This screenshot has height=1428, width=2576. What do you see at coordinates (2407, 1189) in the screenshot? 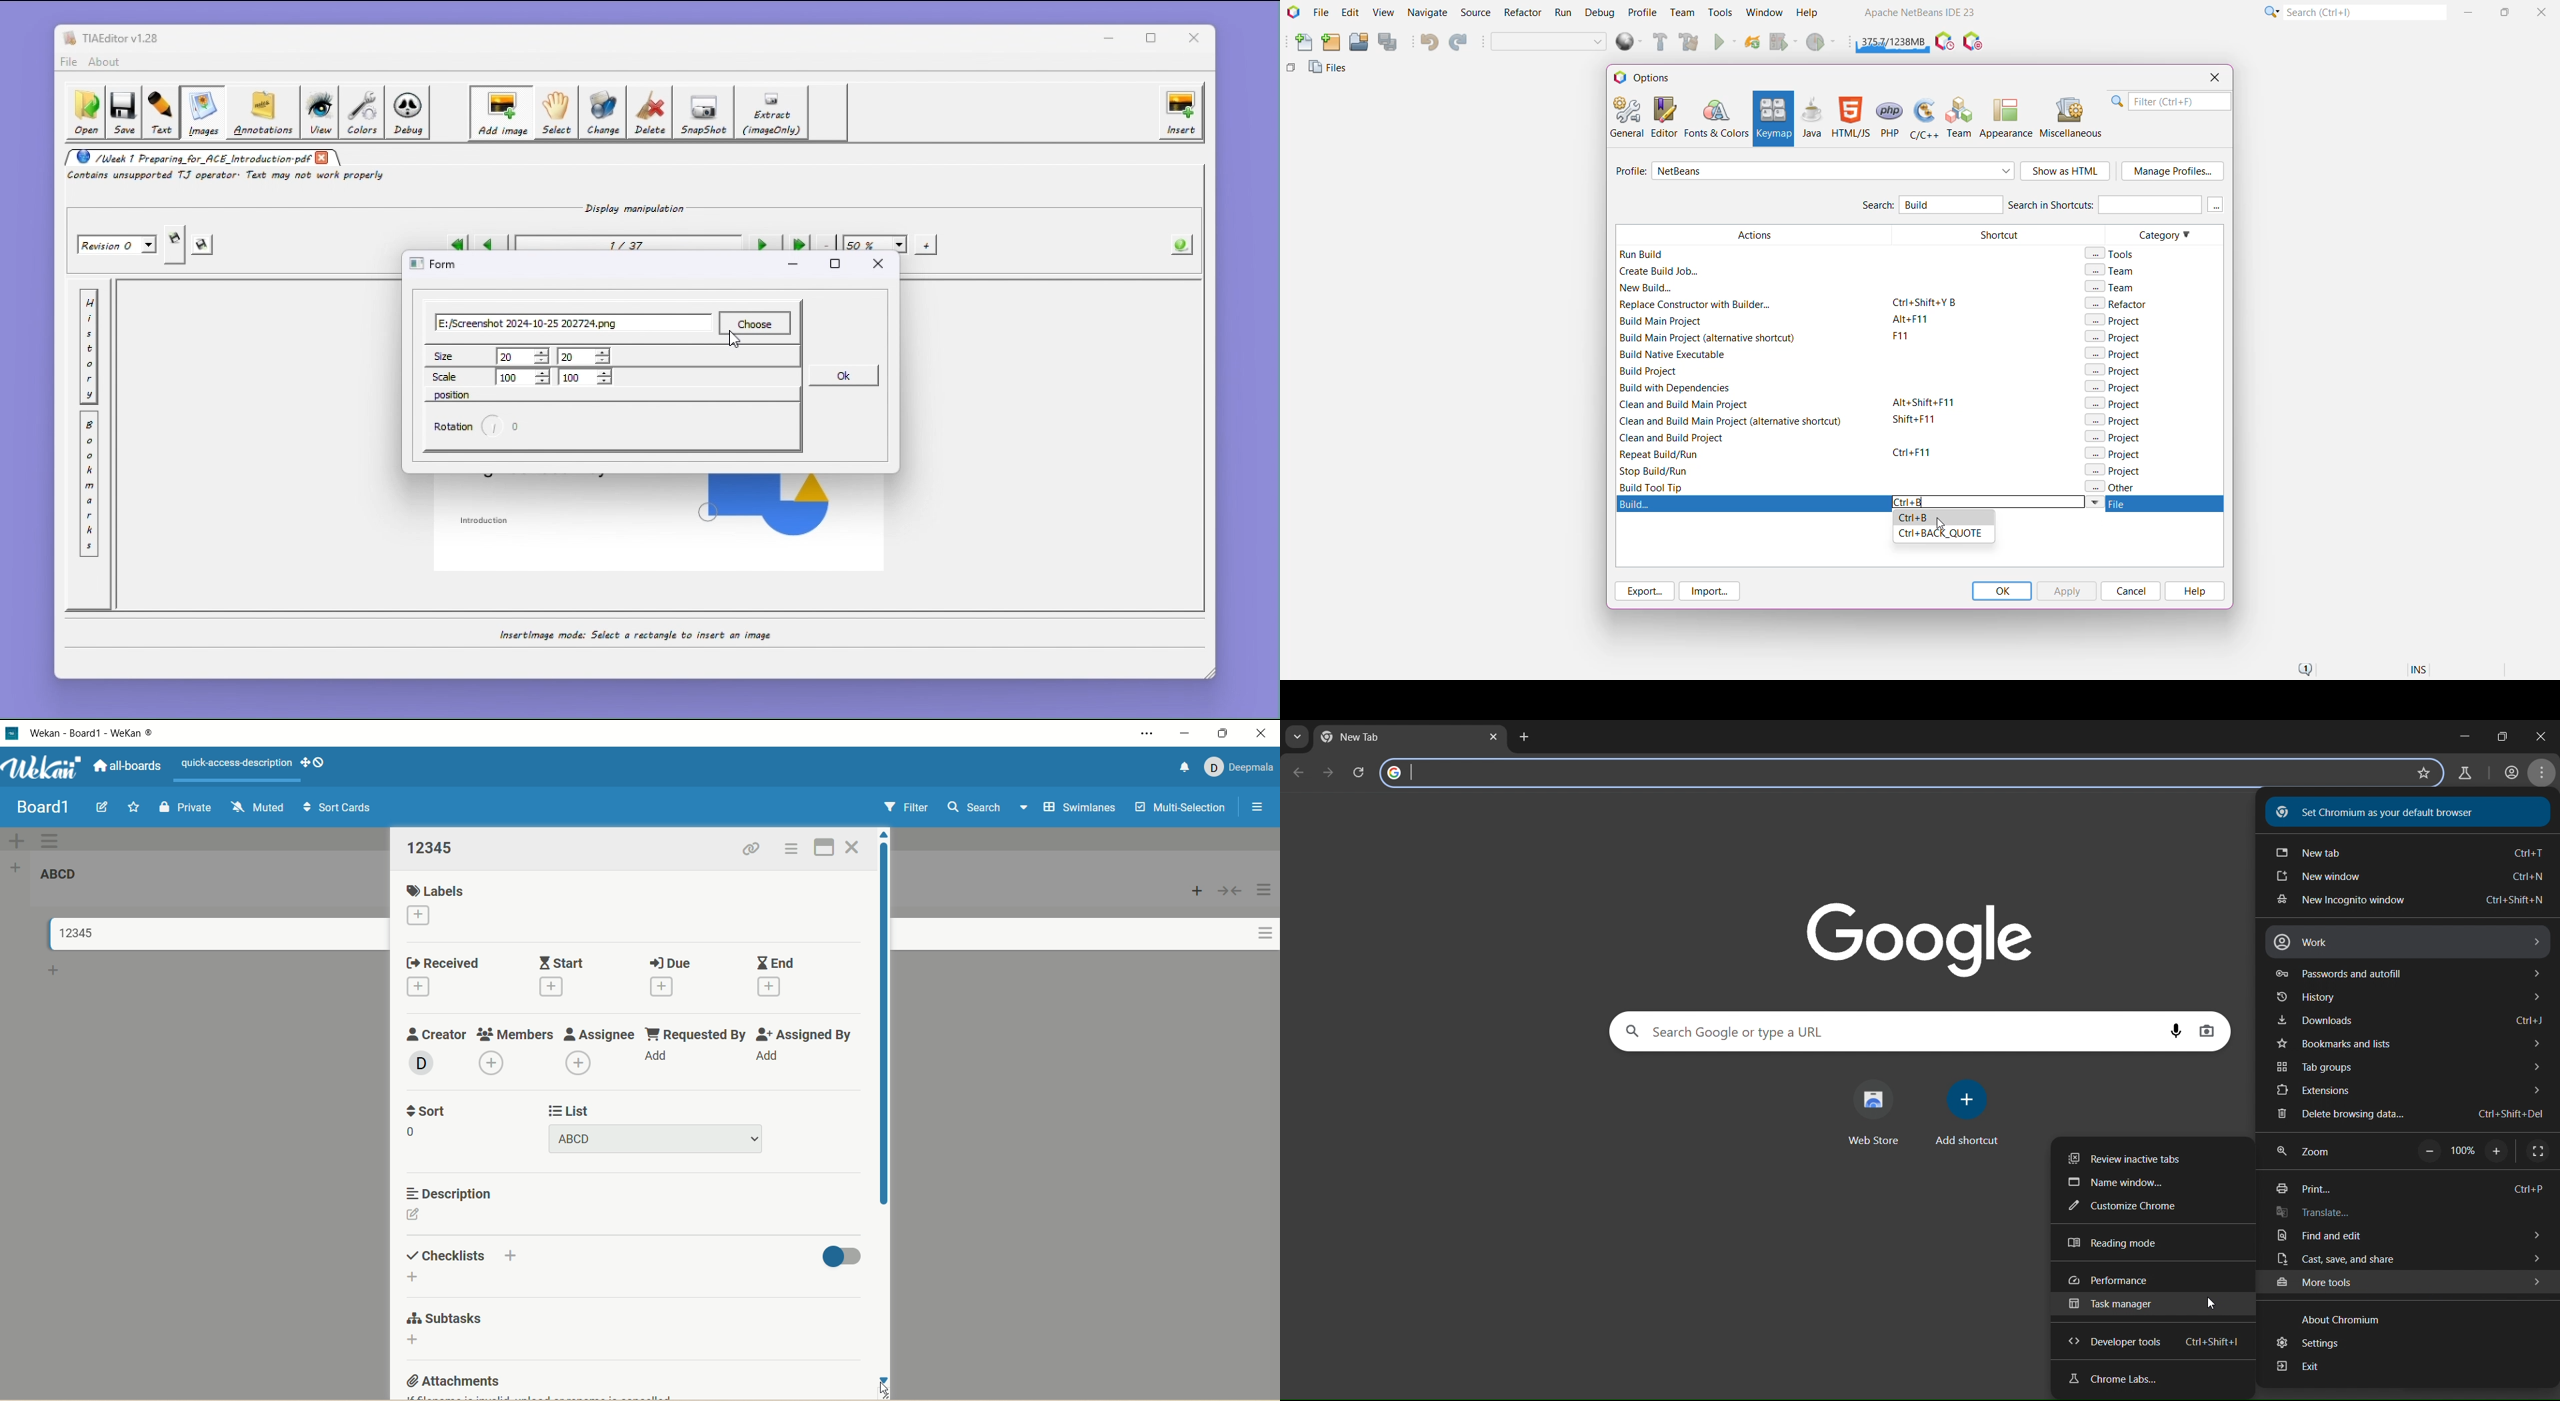
I see `print` at bounding box center [2407, 1189].